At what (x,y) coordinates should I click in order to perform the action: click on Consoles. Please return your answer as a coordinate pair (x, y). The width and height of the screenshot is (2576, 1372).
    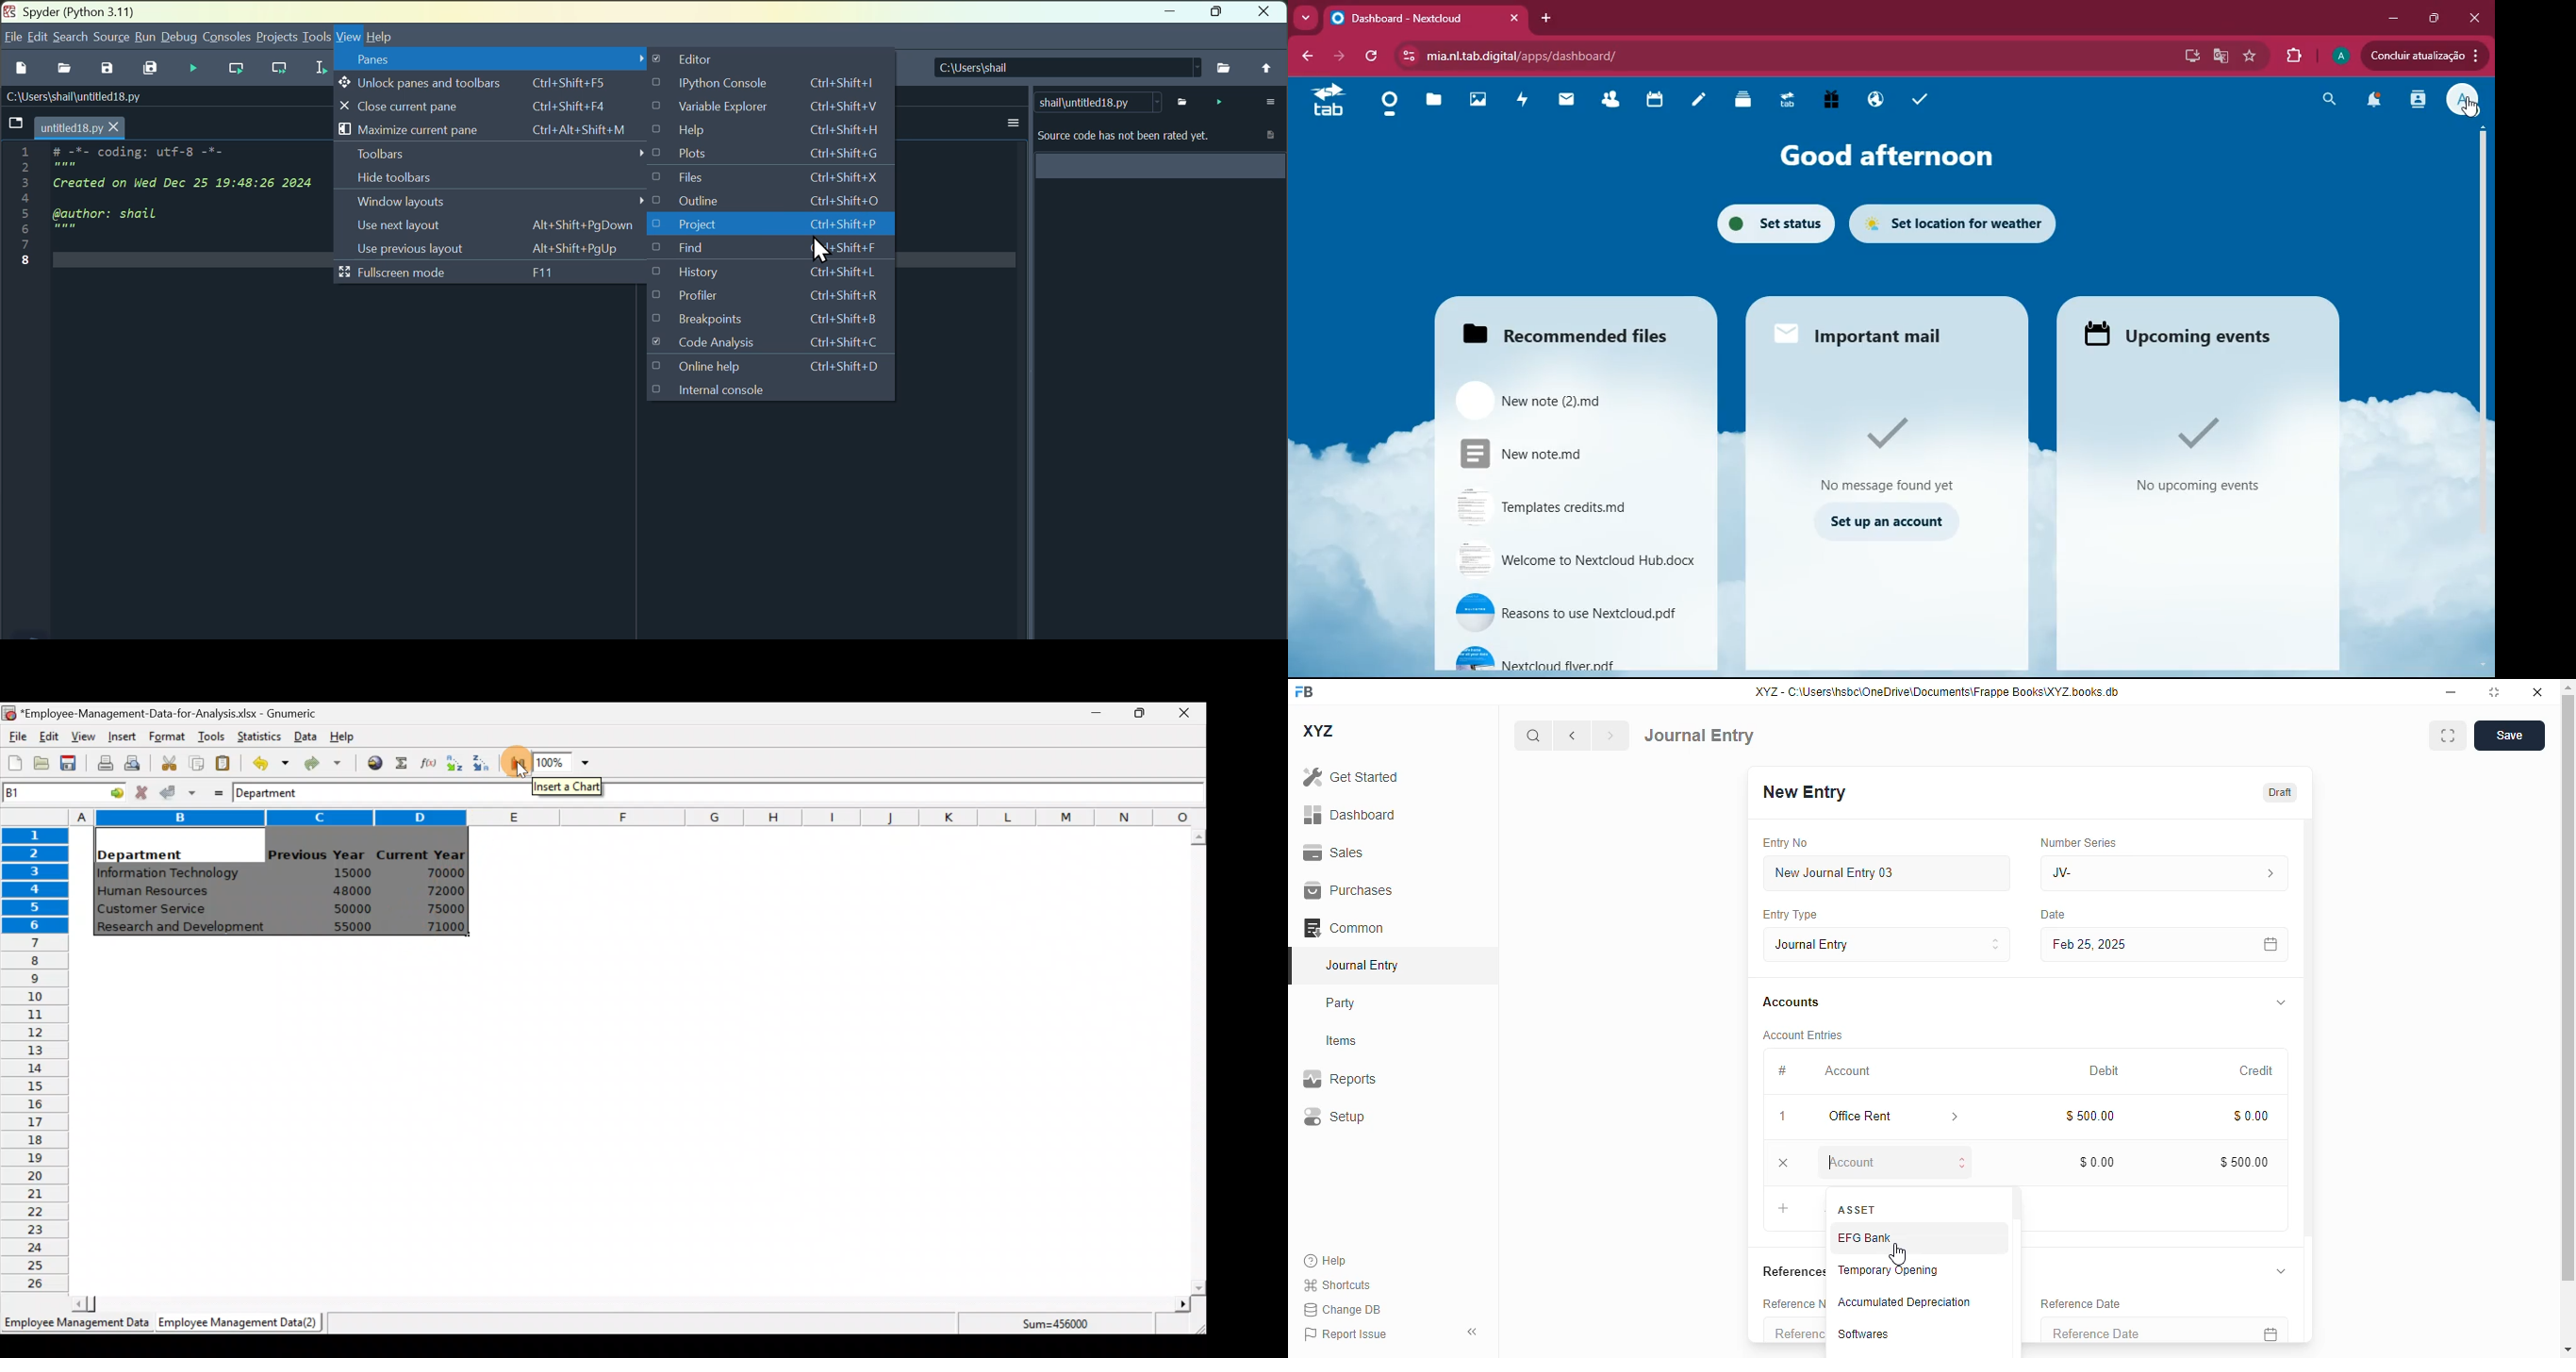
    Looking at the image, I should click on (227, 37).